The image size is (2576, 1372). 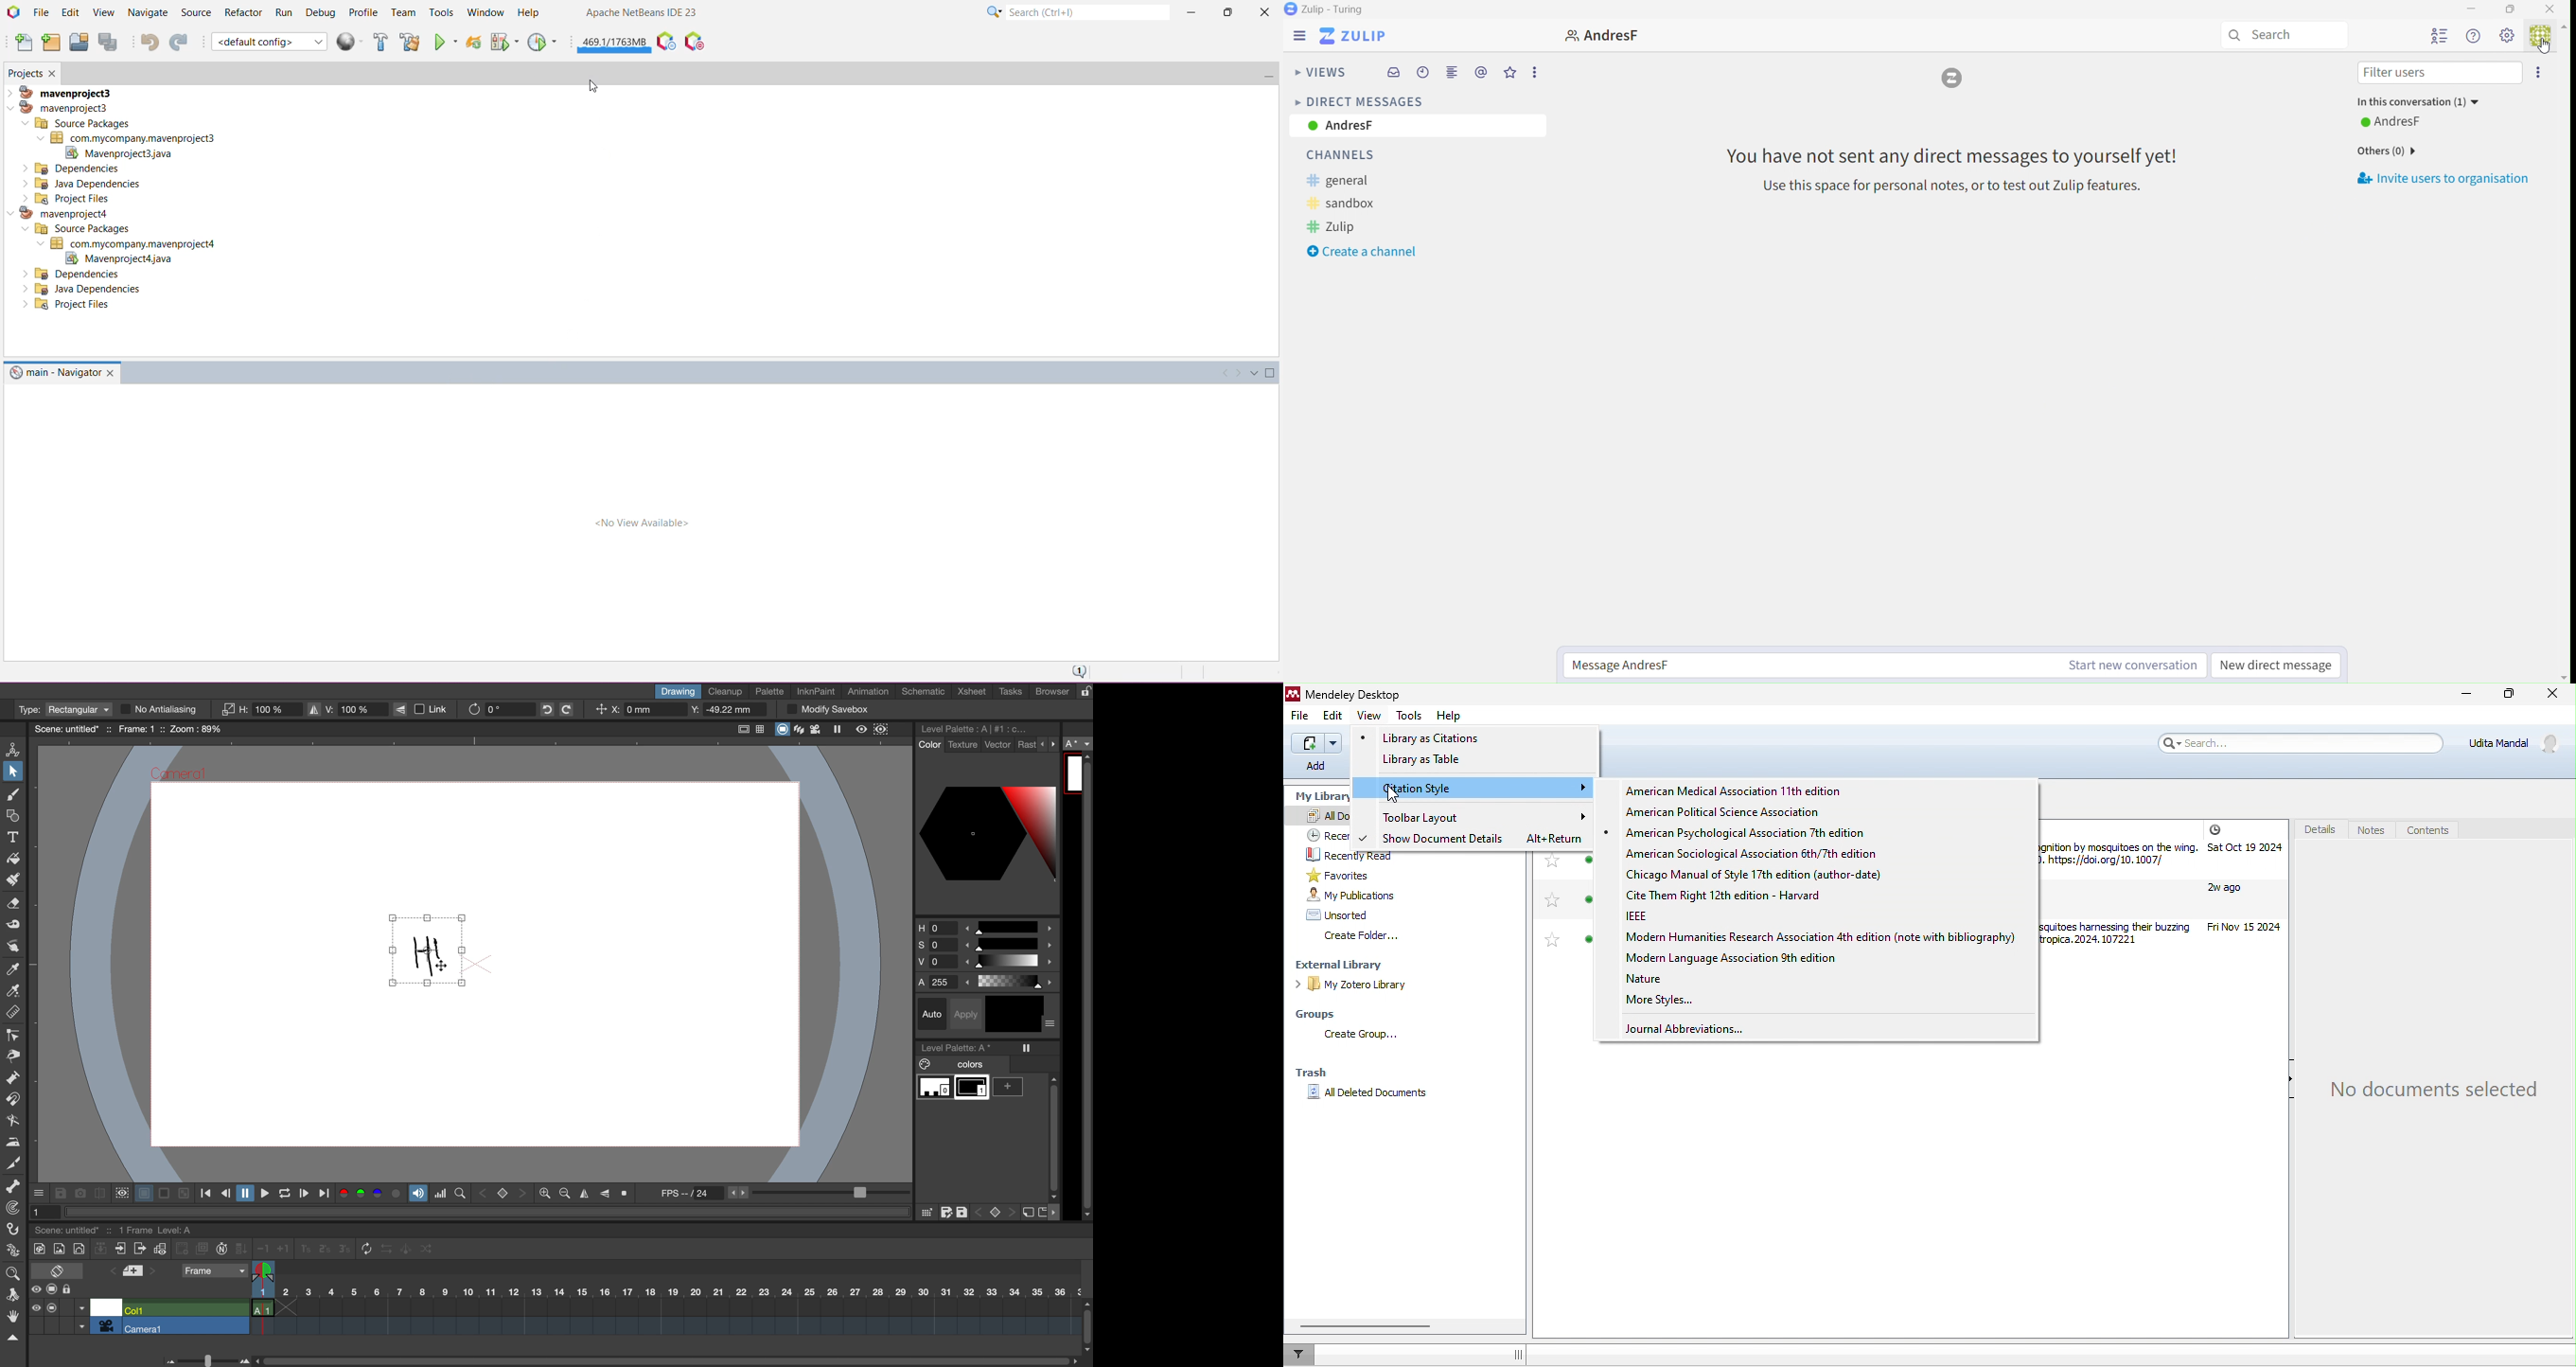 I want to click on Box, so click(x=2510, y=9).